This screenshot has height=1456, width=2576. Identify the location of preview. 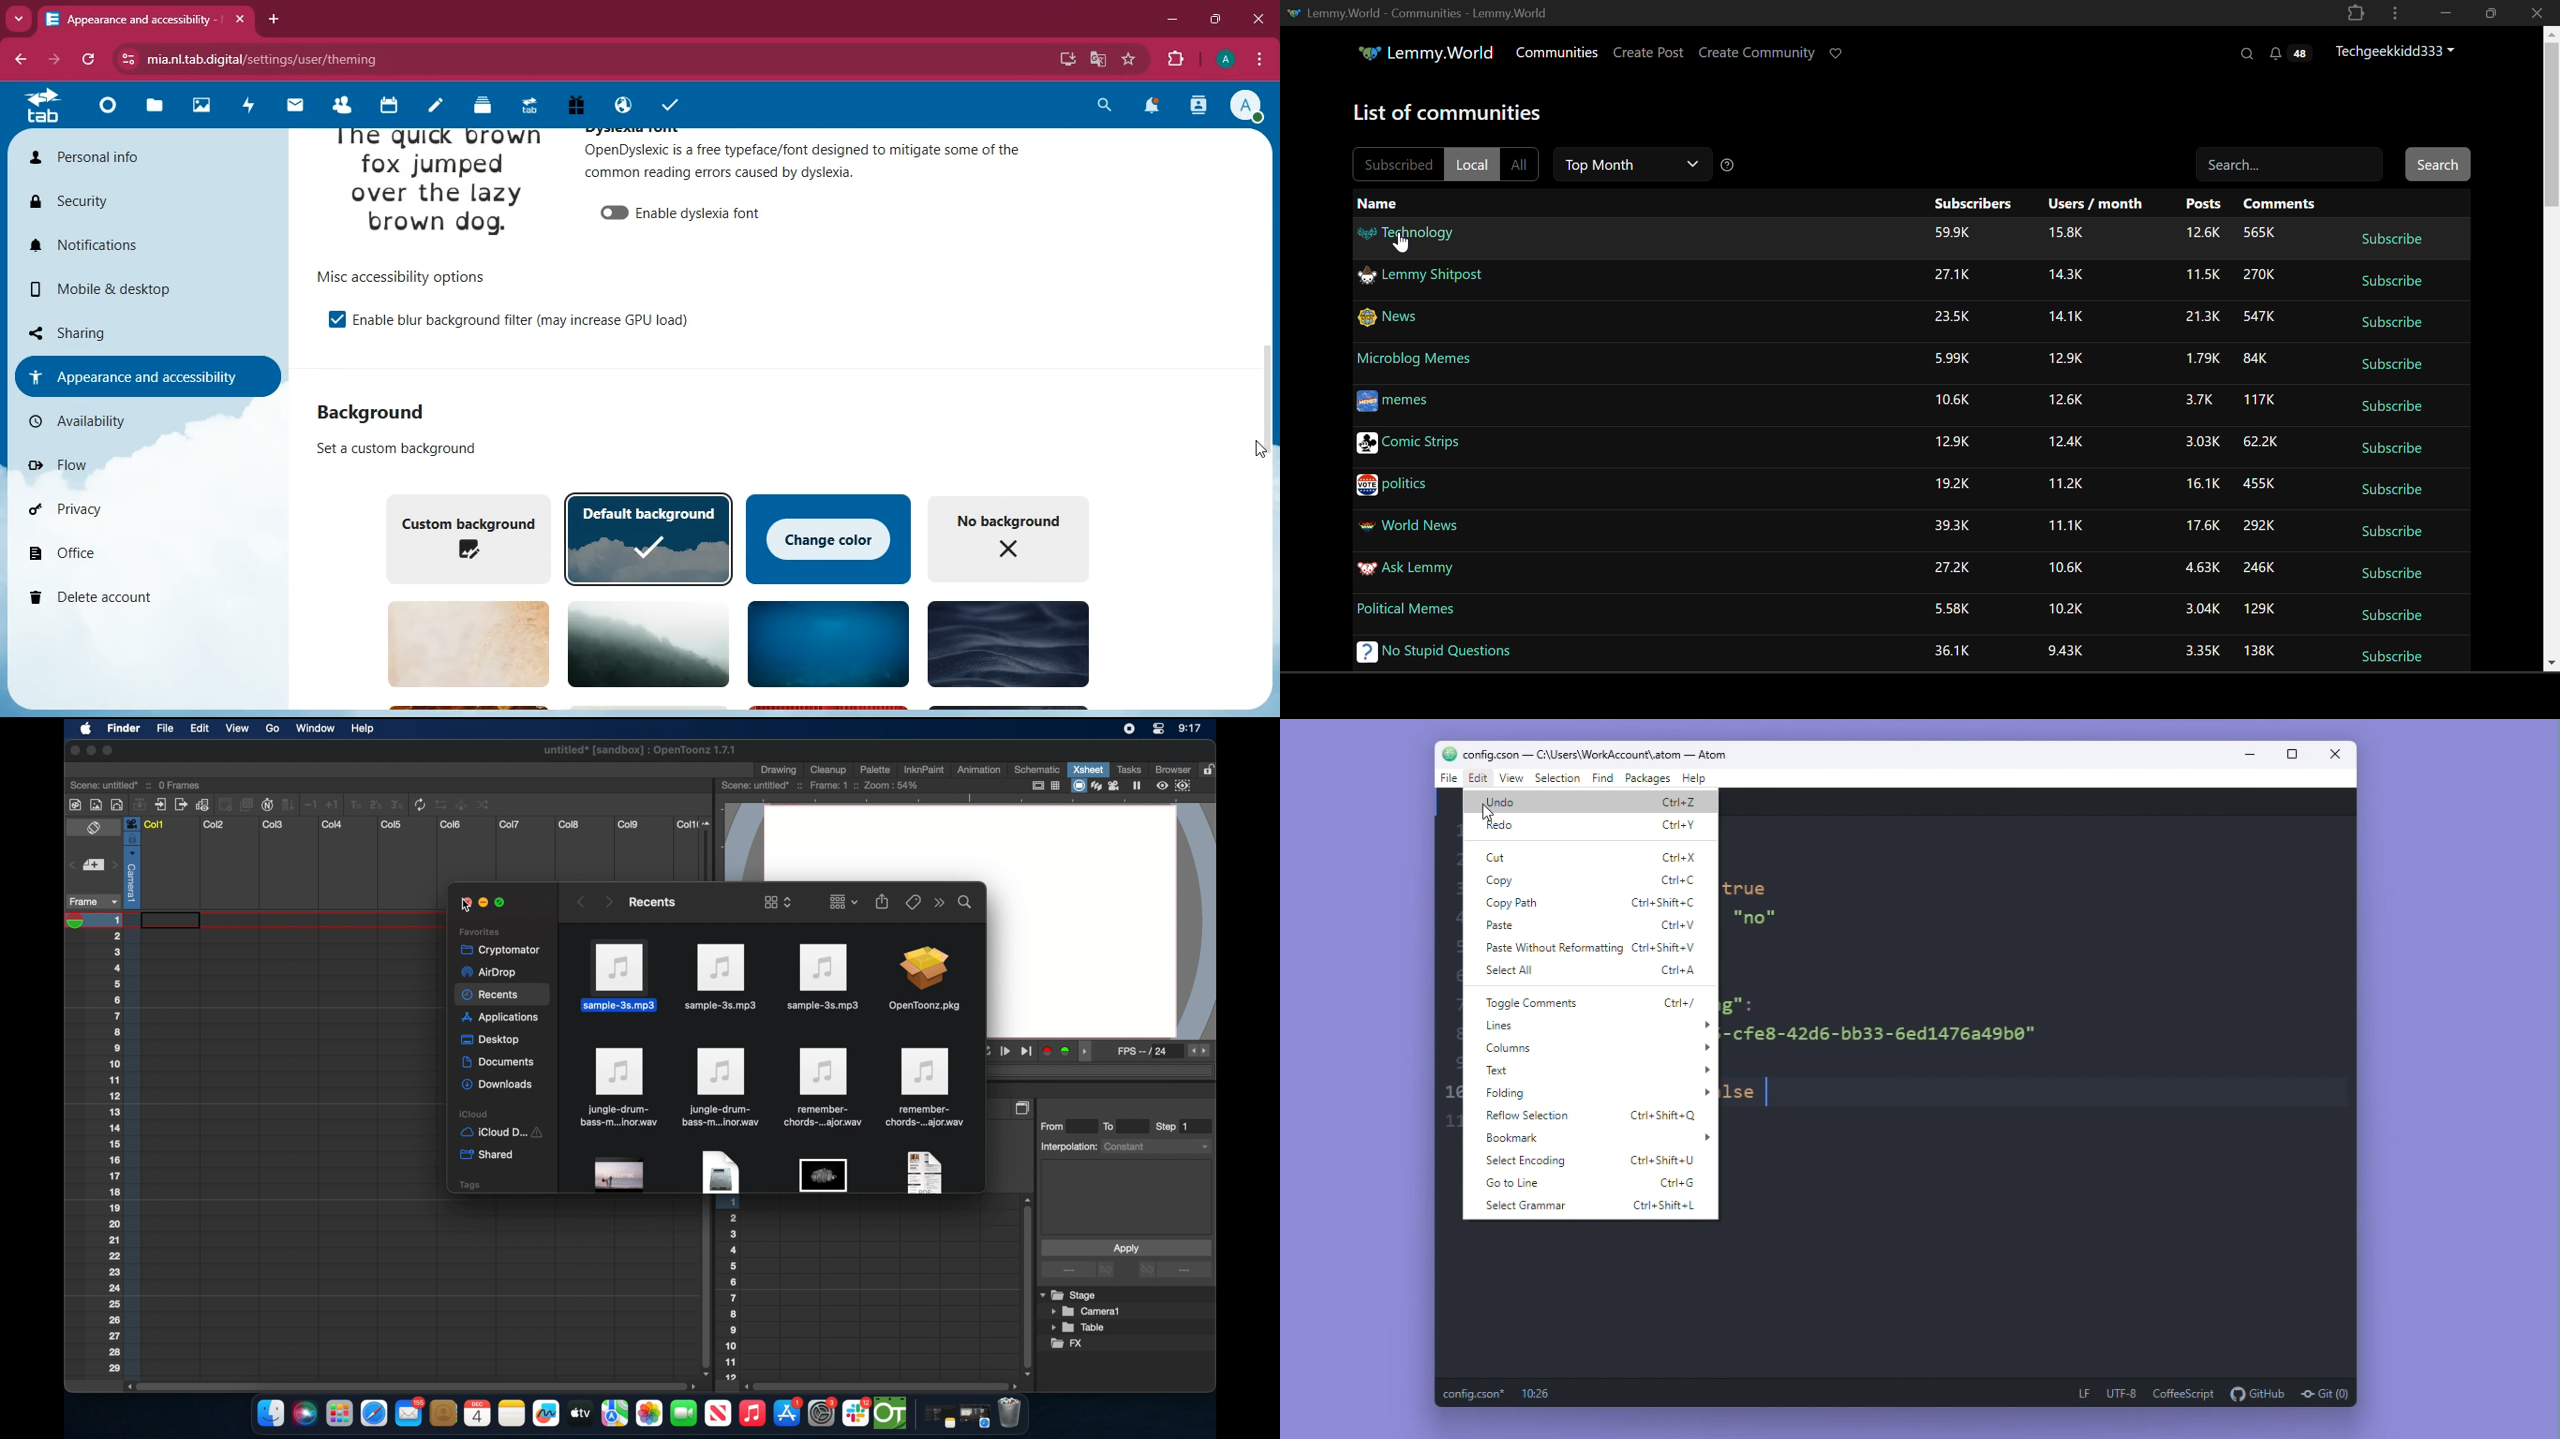
(1175, 786).